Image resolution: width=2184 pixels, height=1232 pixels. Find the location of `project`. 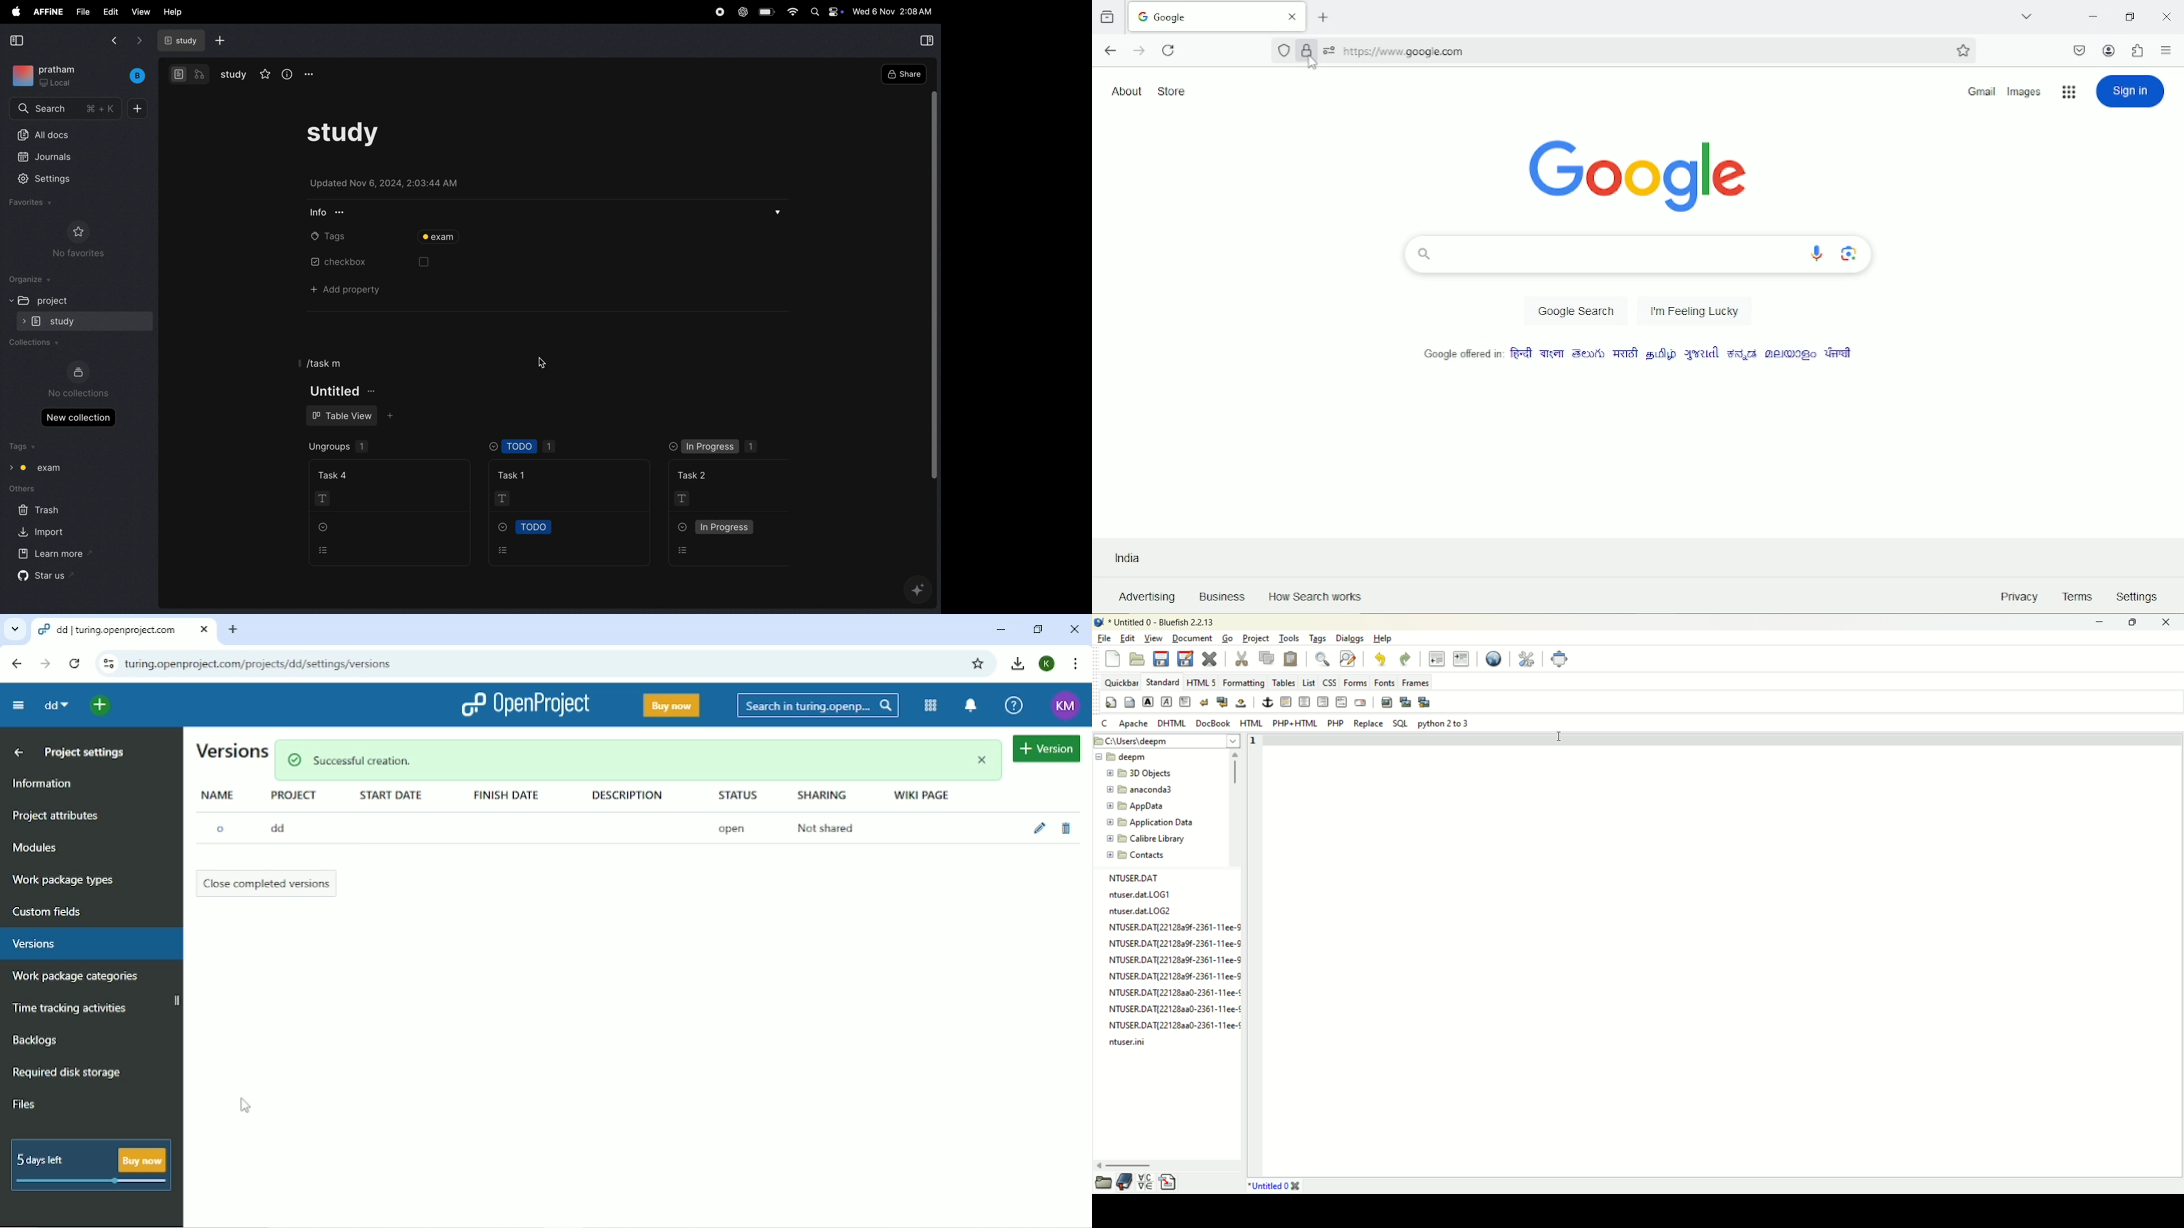

project is located at coordinates (46, 300).